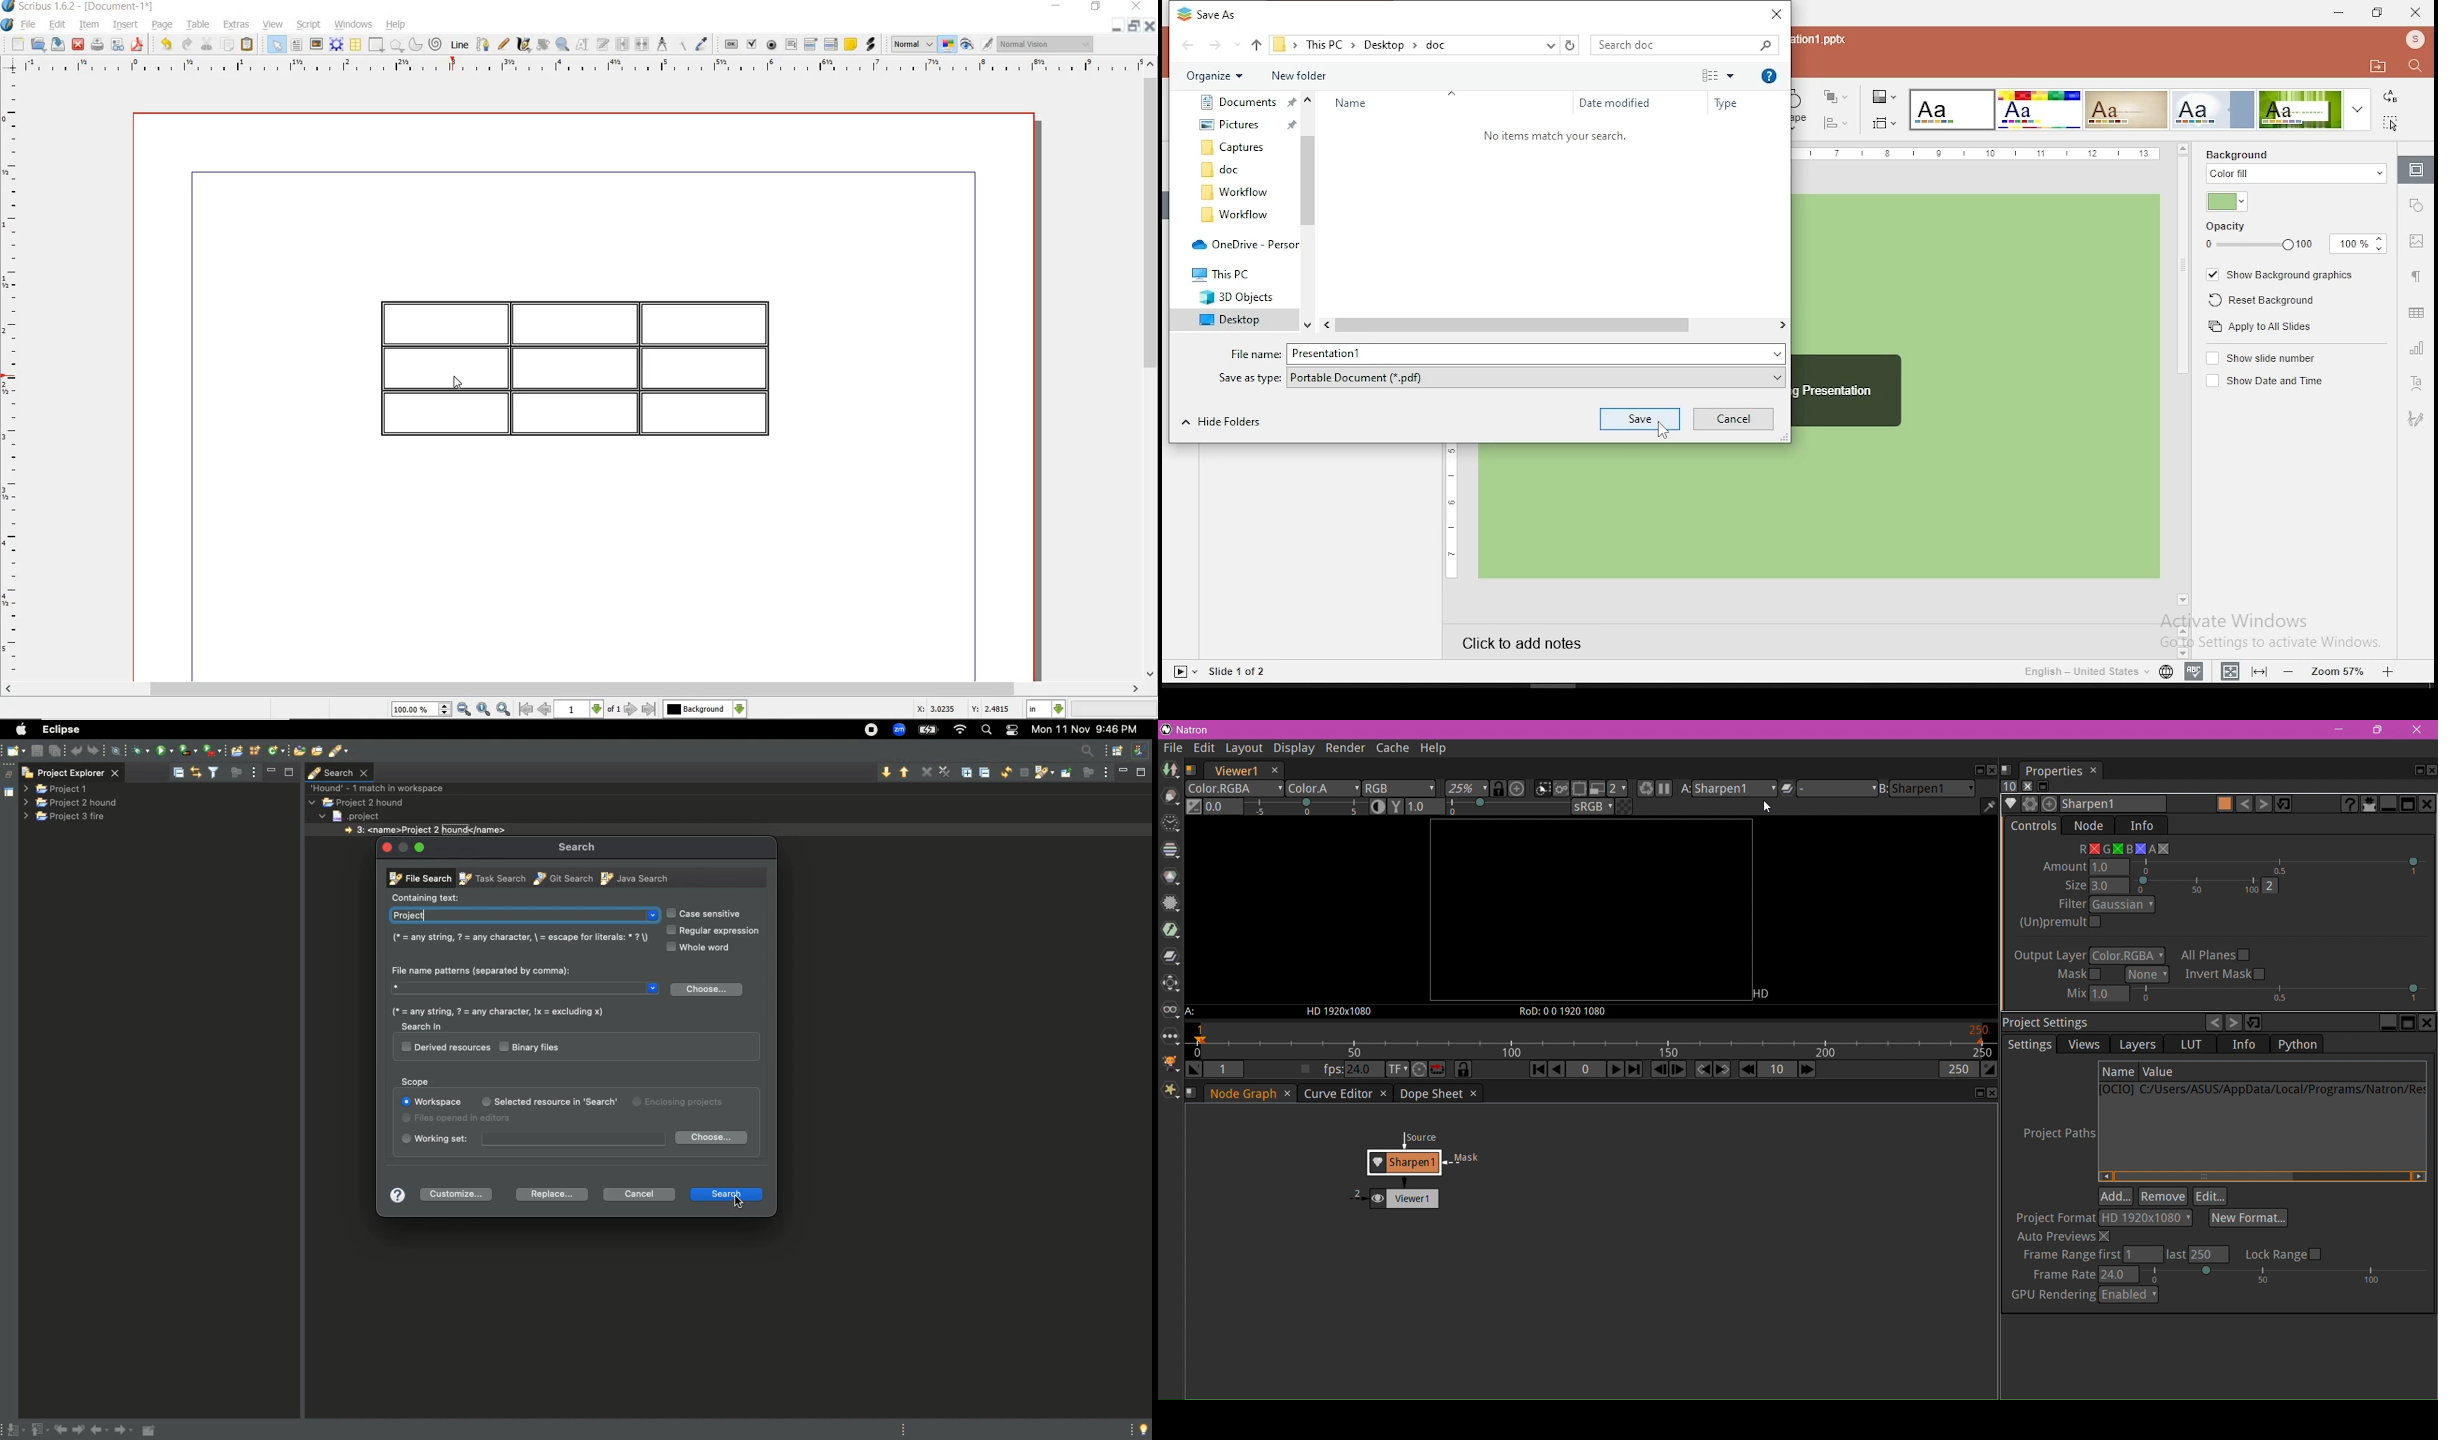  I want to click on print, so click(98, 46).